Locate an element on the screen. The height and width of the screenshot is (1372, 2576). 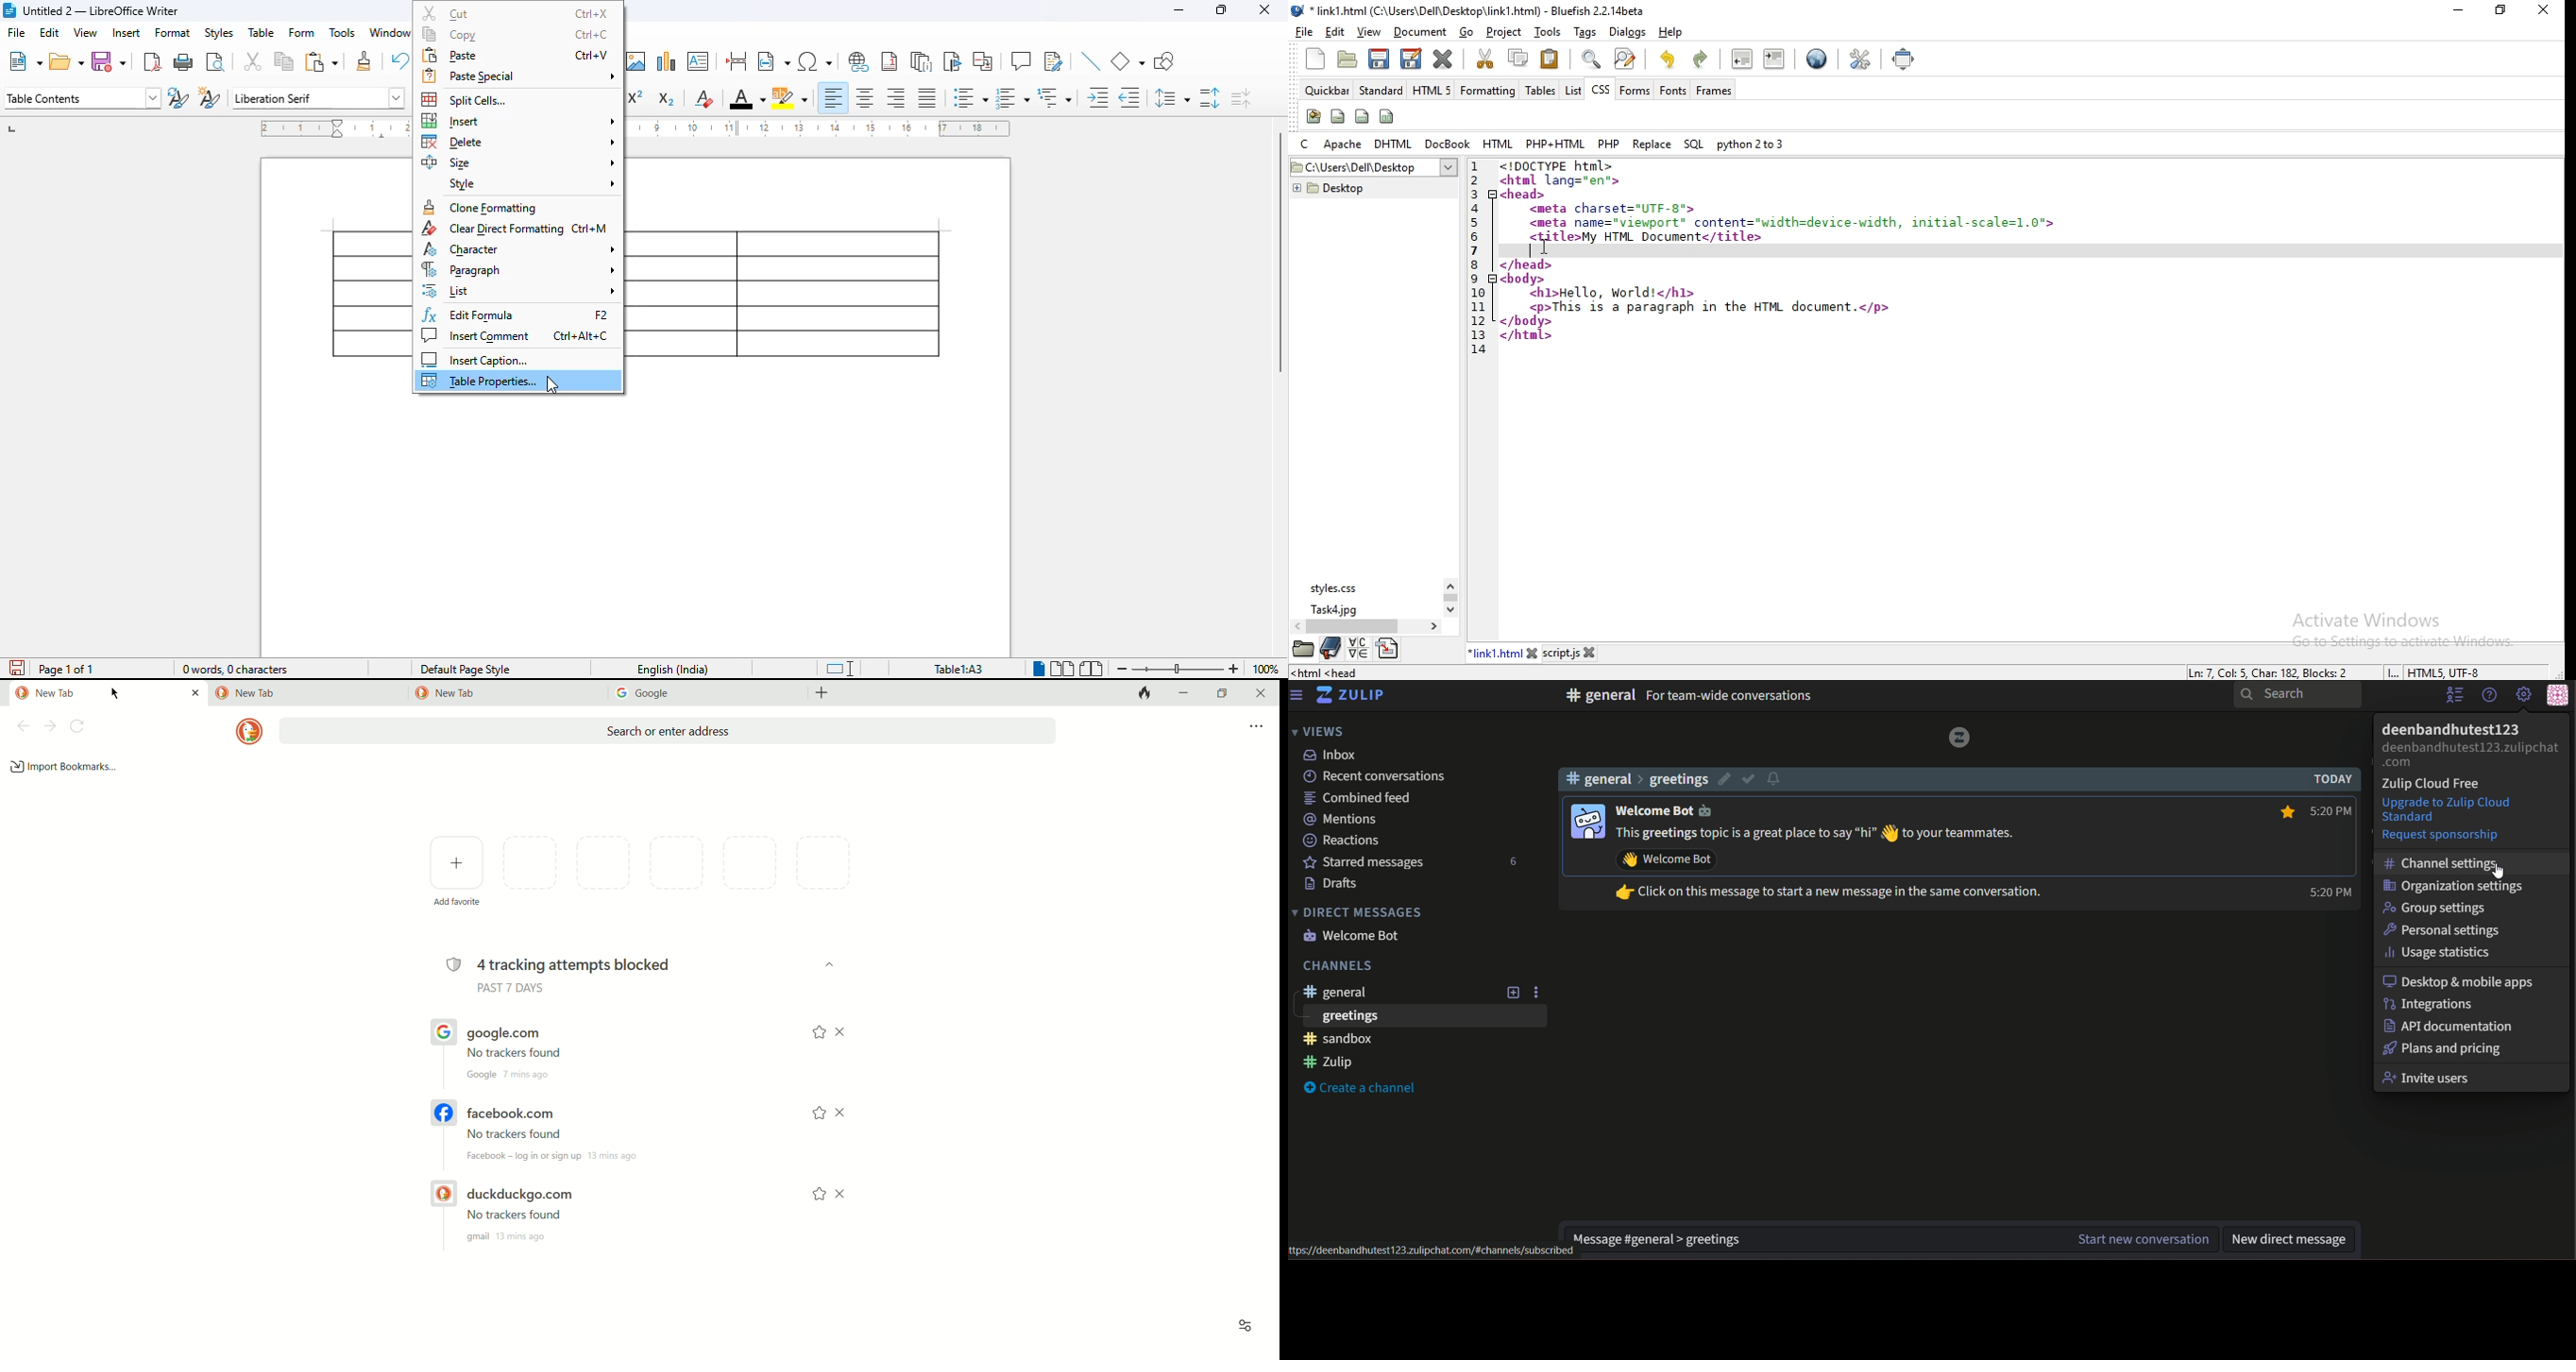
word and character count is located at coordinates (234, 670).